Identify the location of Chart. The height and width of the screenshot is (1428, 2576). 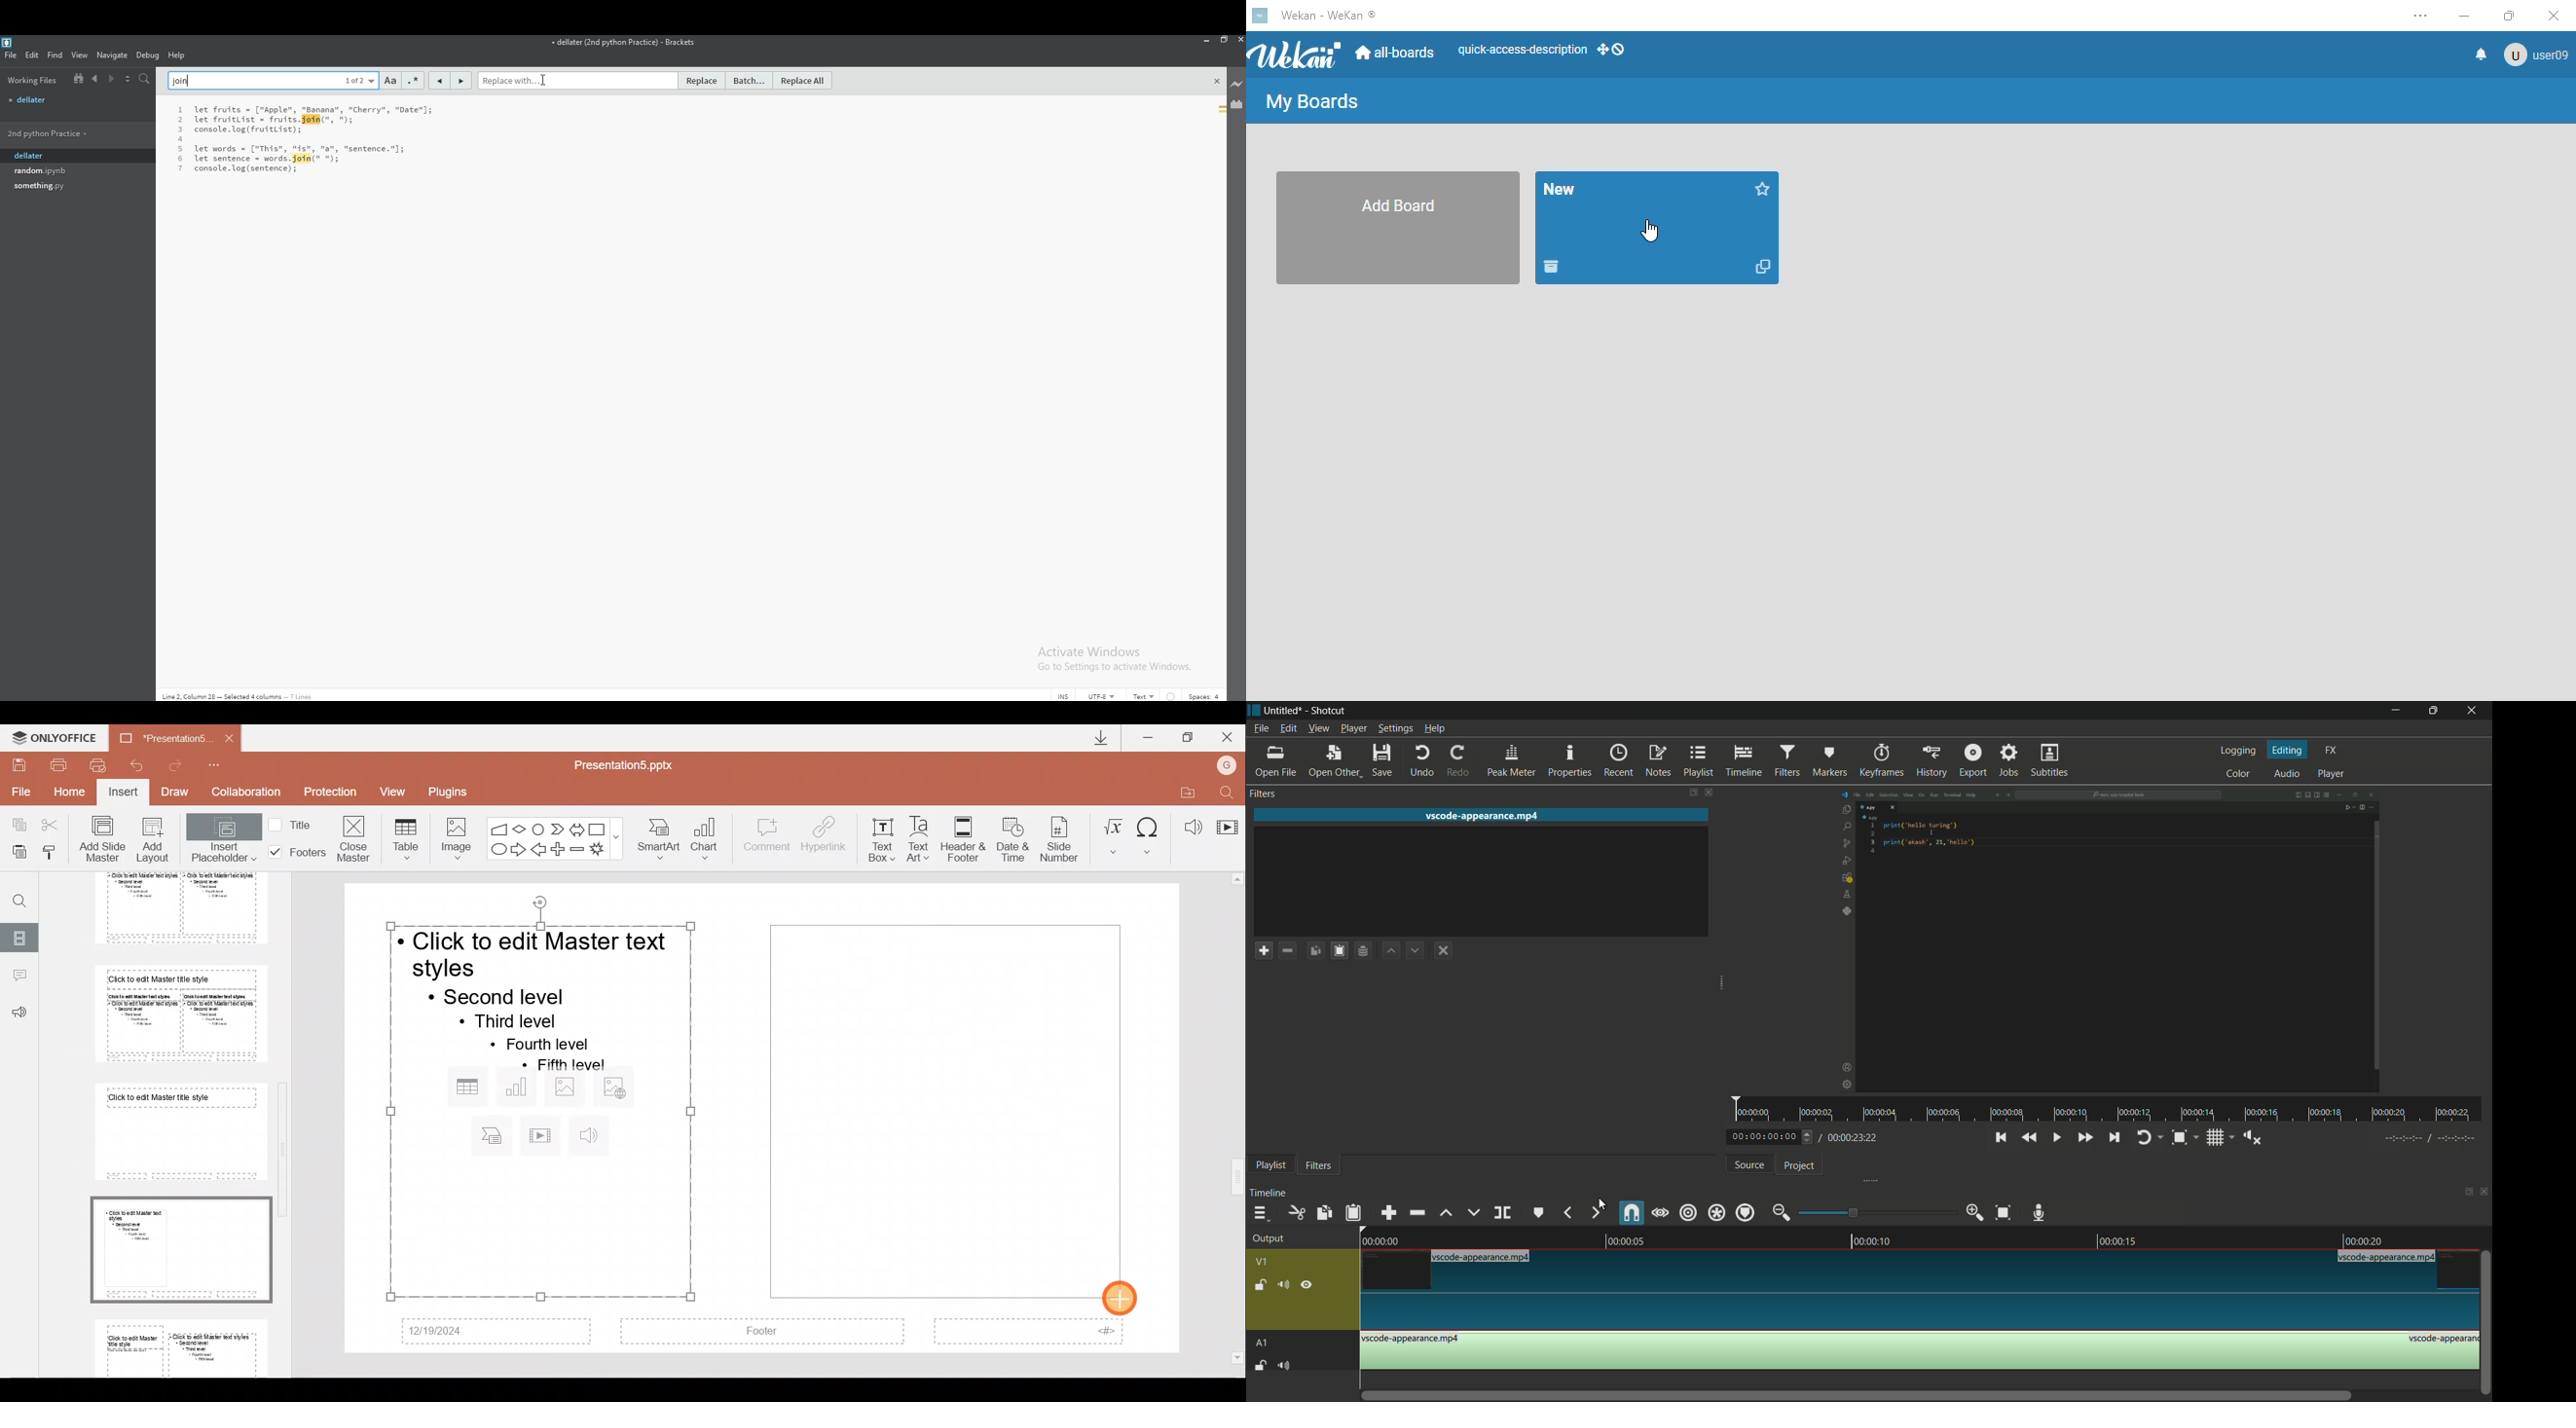
(713, 840).